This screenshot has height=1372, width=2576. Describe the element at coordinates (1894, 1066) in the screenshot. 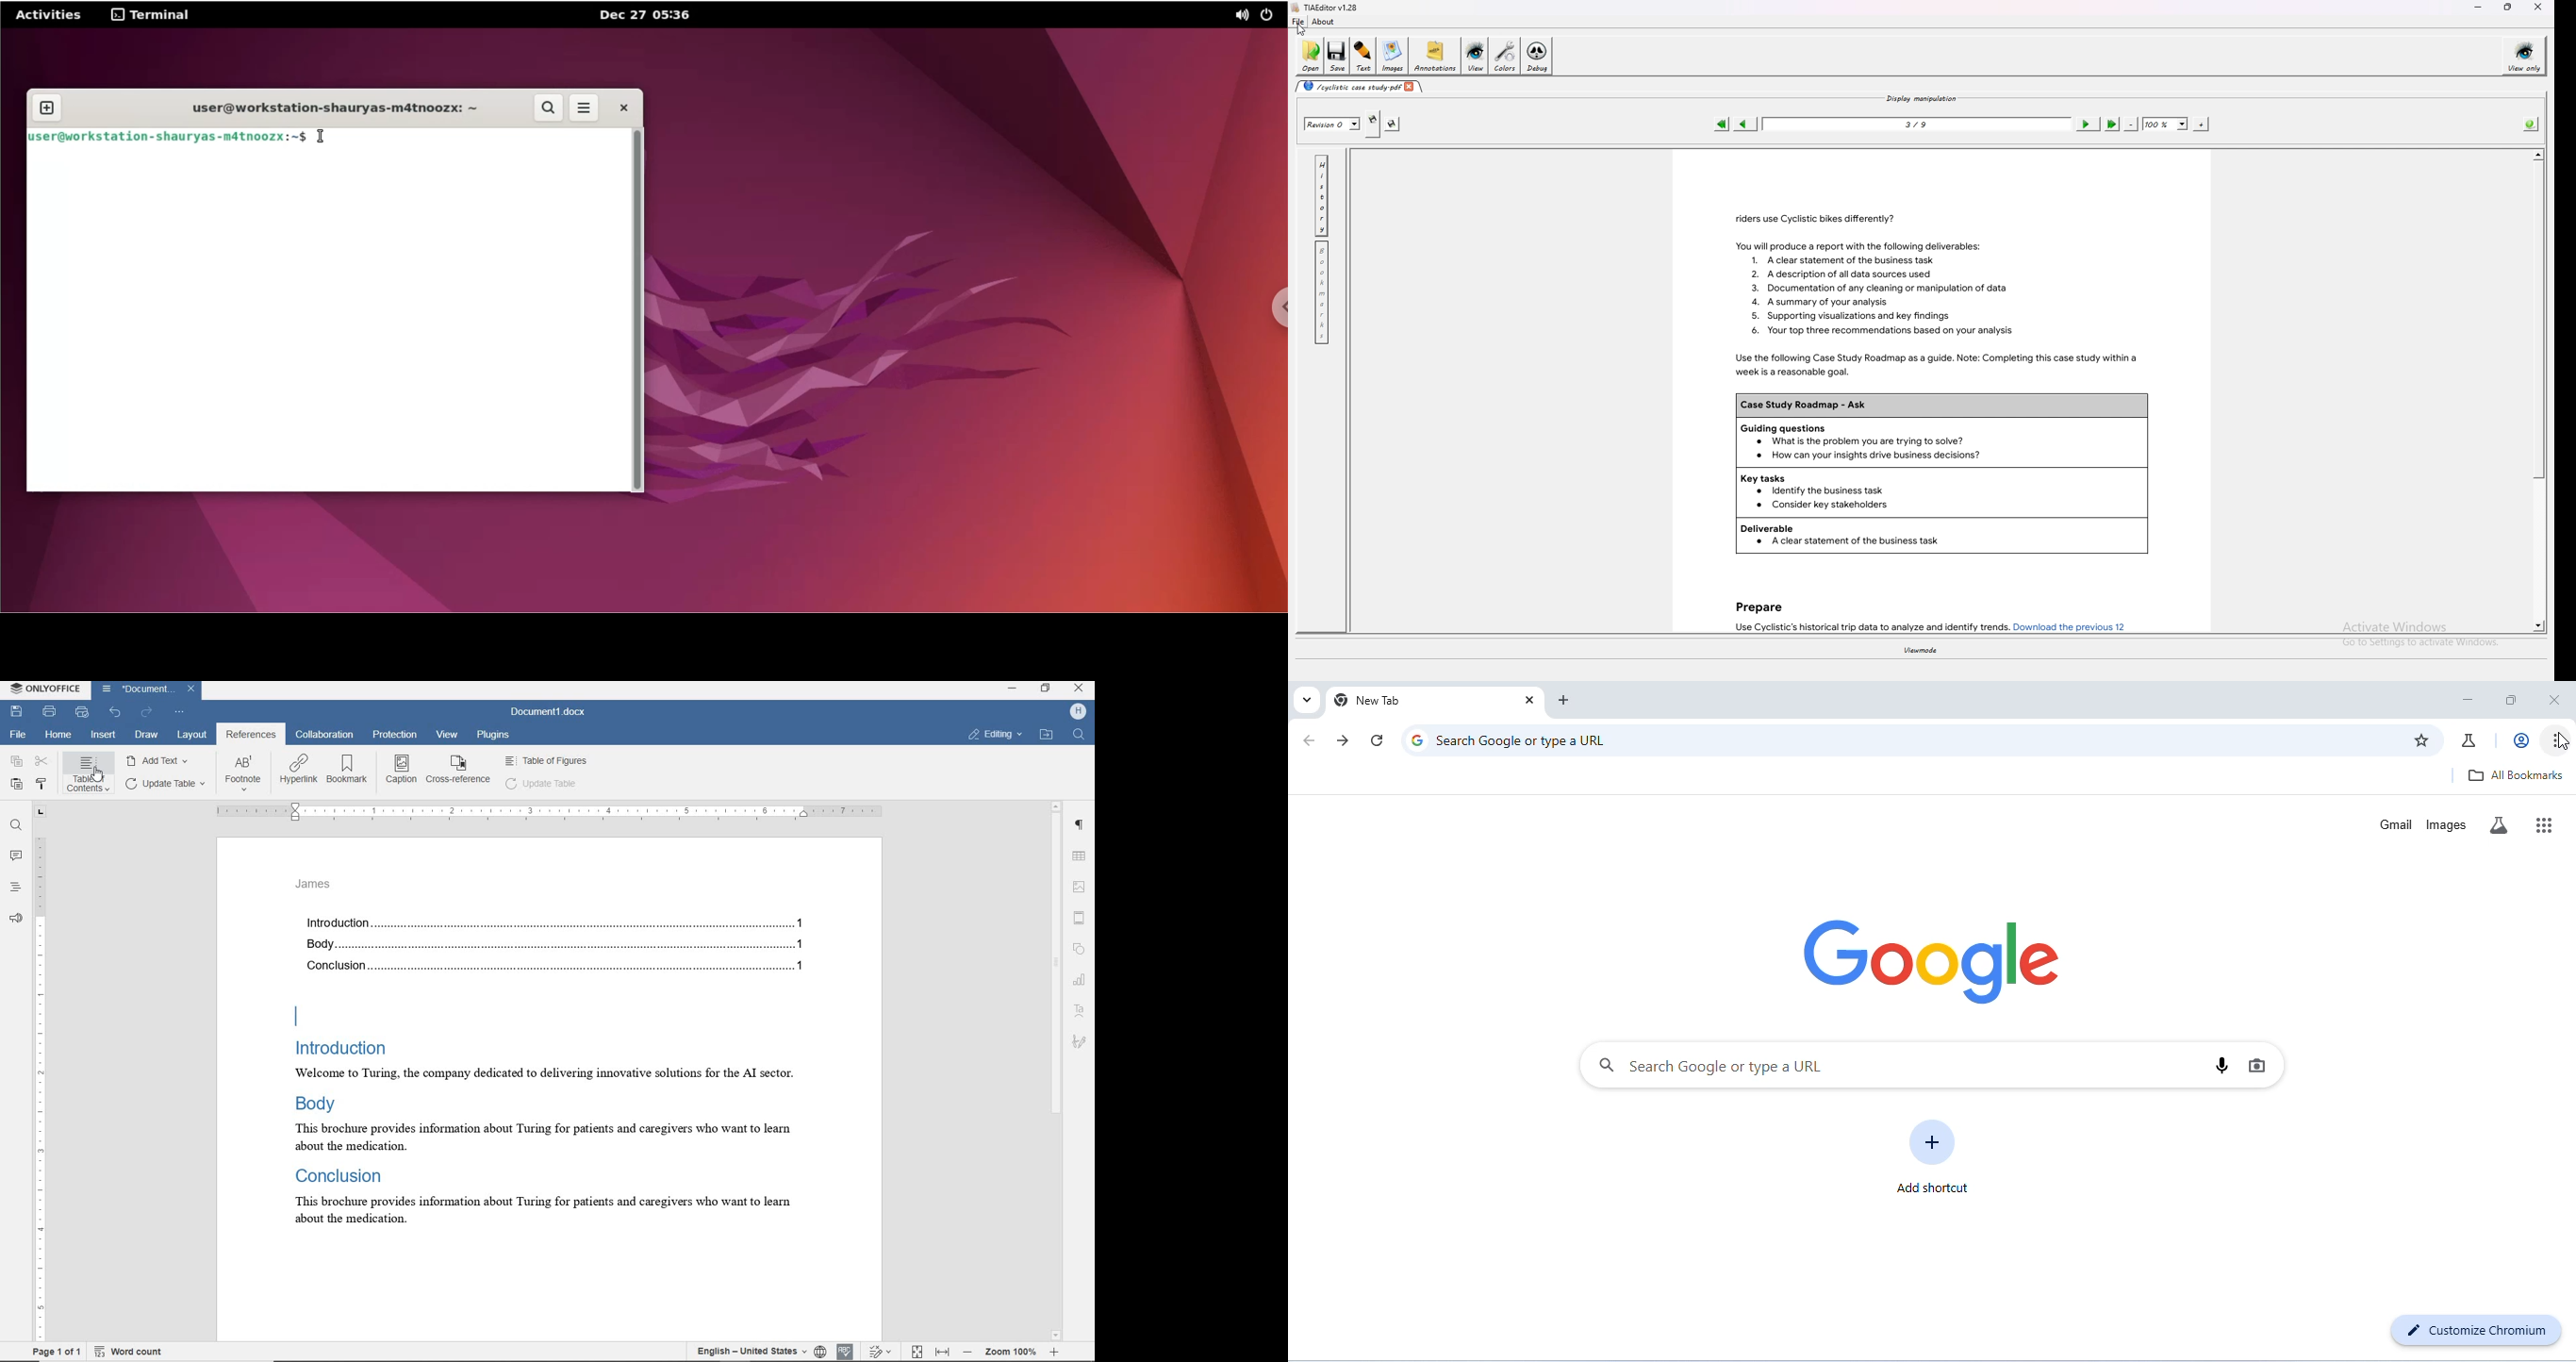

I see `search google or type a URL` at that location.